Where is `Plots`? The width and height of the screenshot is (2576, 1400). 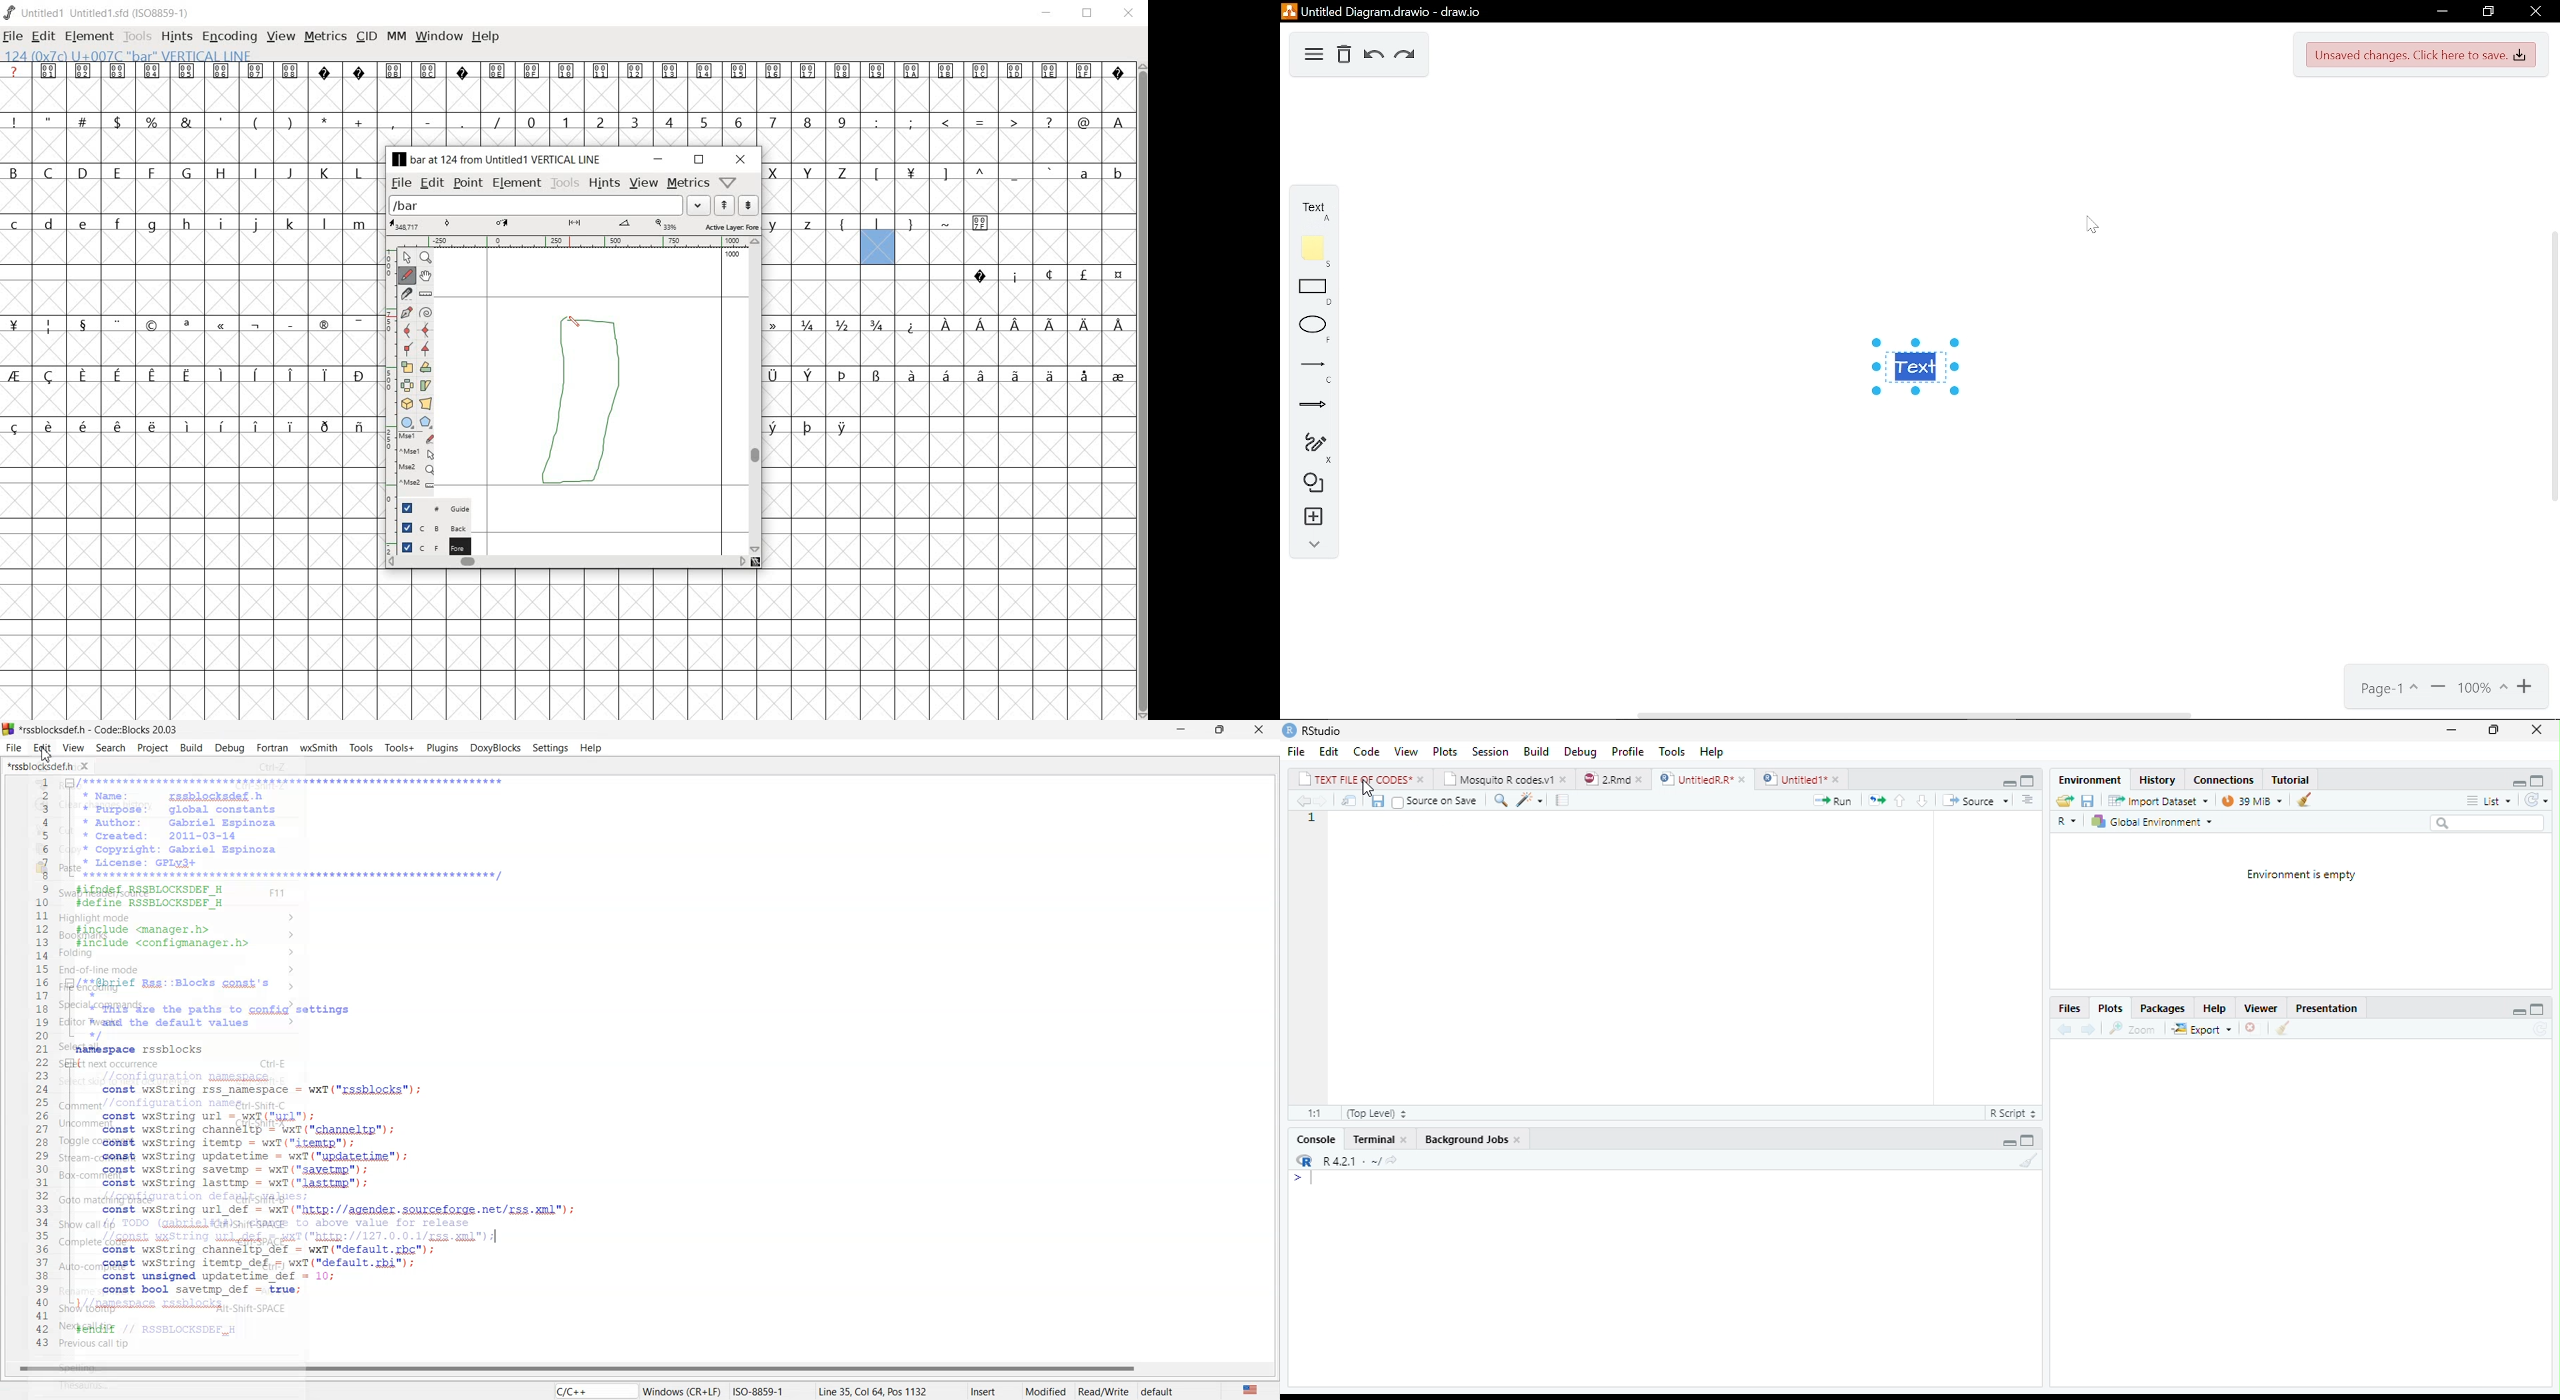
Plots is located at coordinates (2109, 1009).